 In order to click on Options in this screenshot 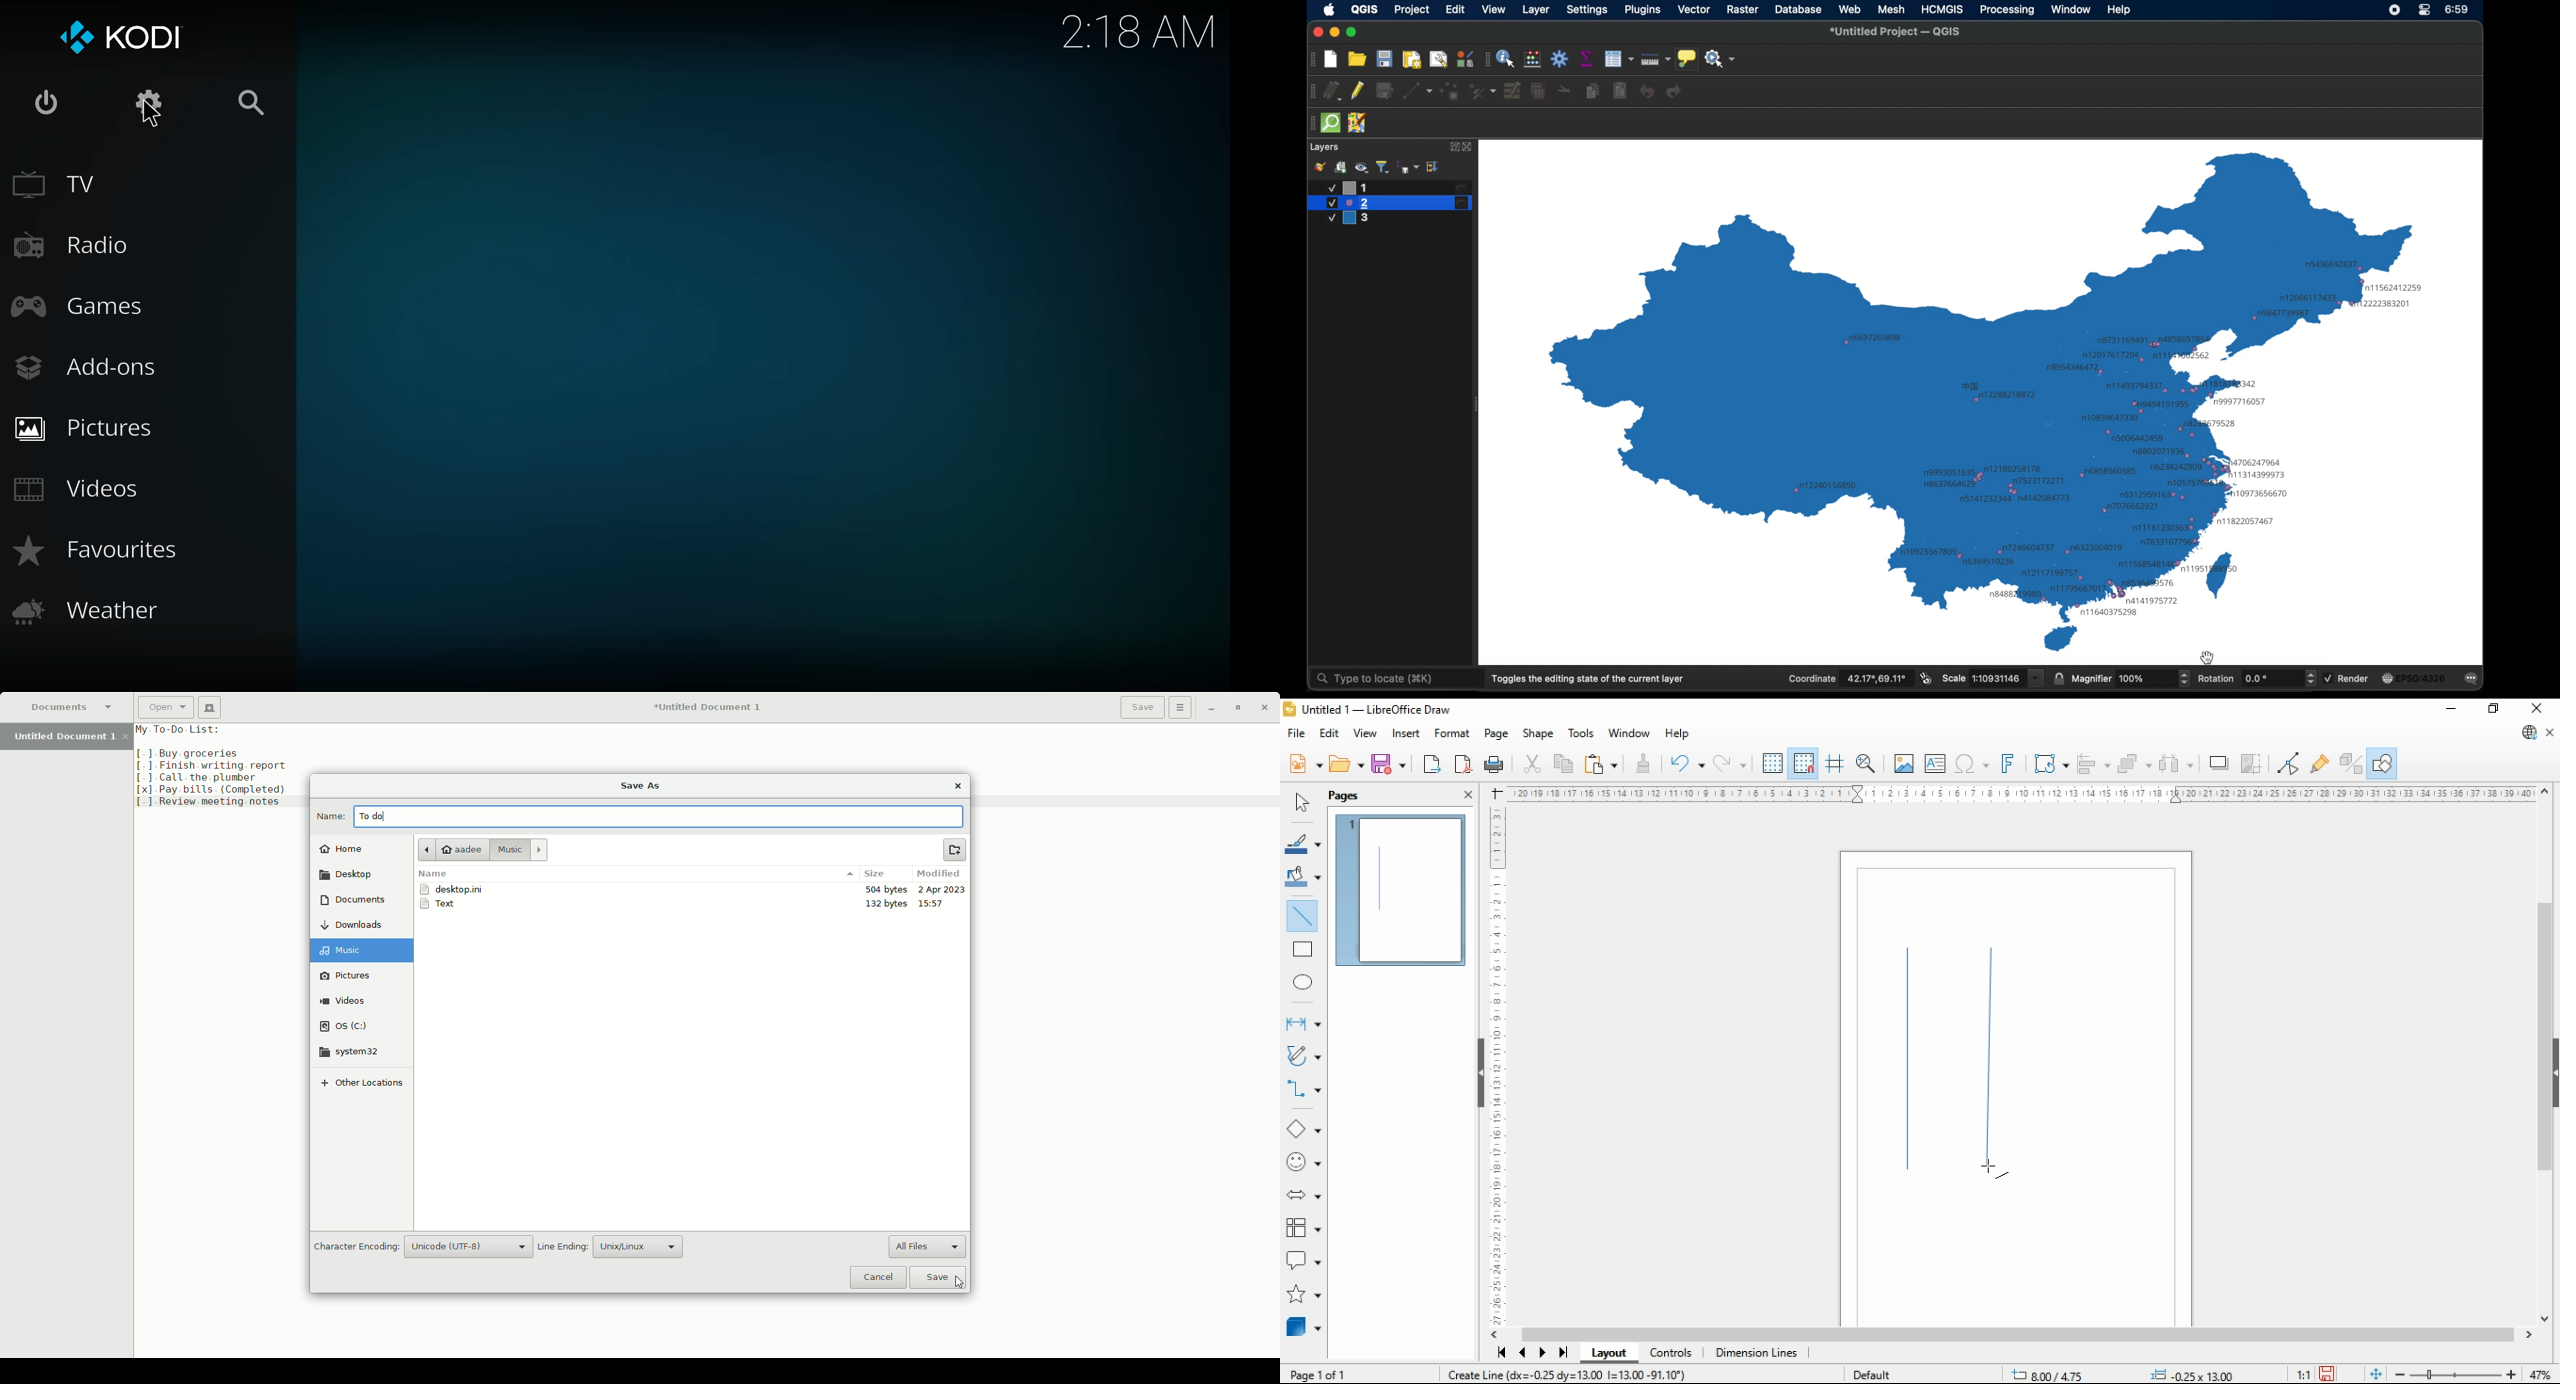, I will do `click(1183, 709)`.